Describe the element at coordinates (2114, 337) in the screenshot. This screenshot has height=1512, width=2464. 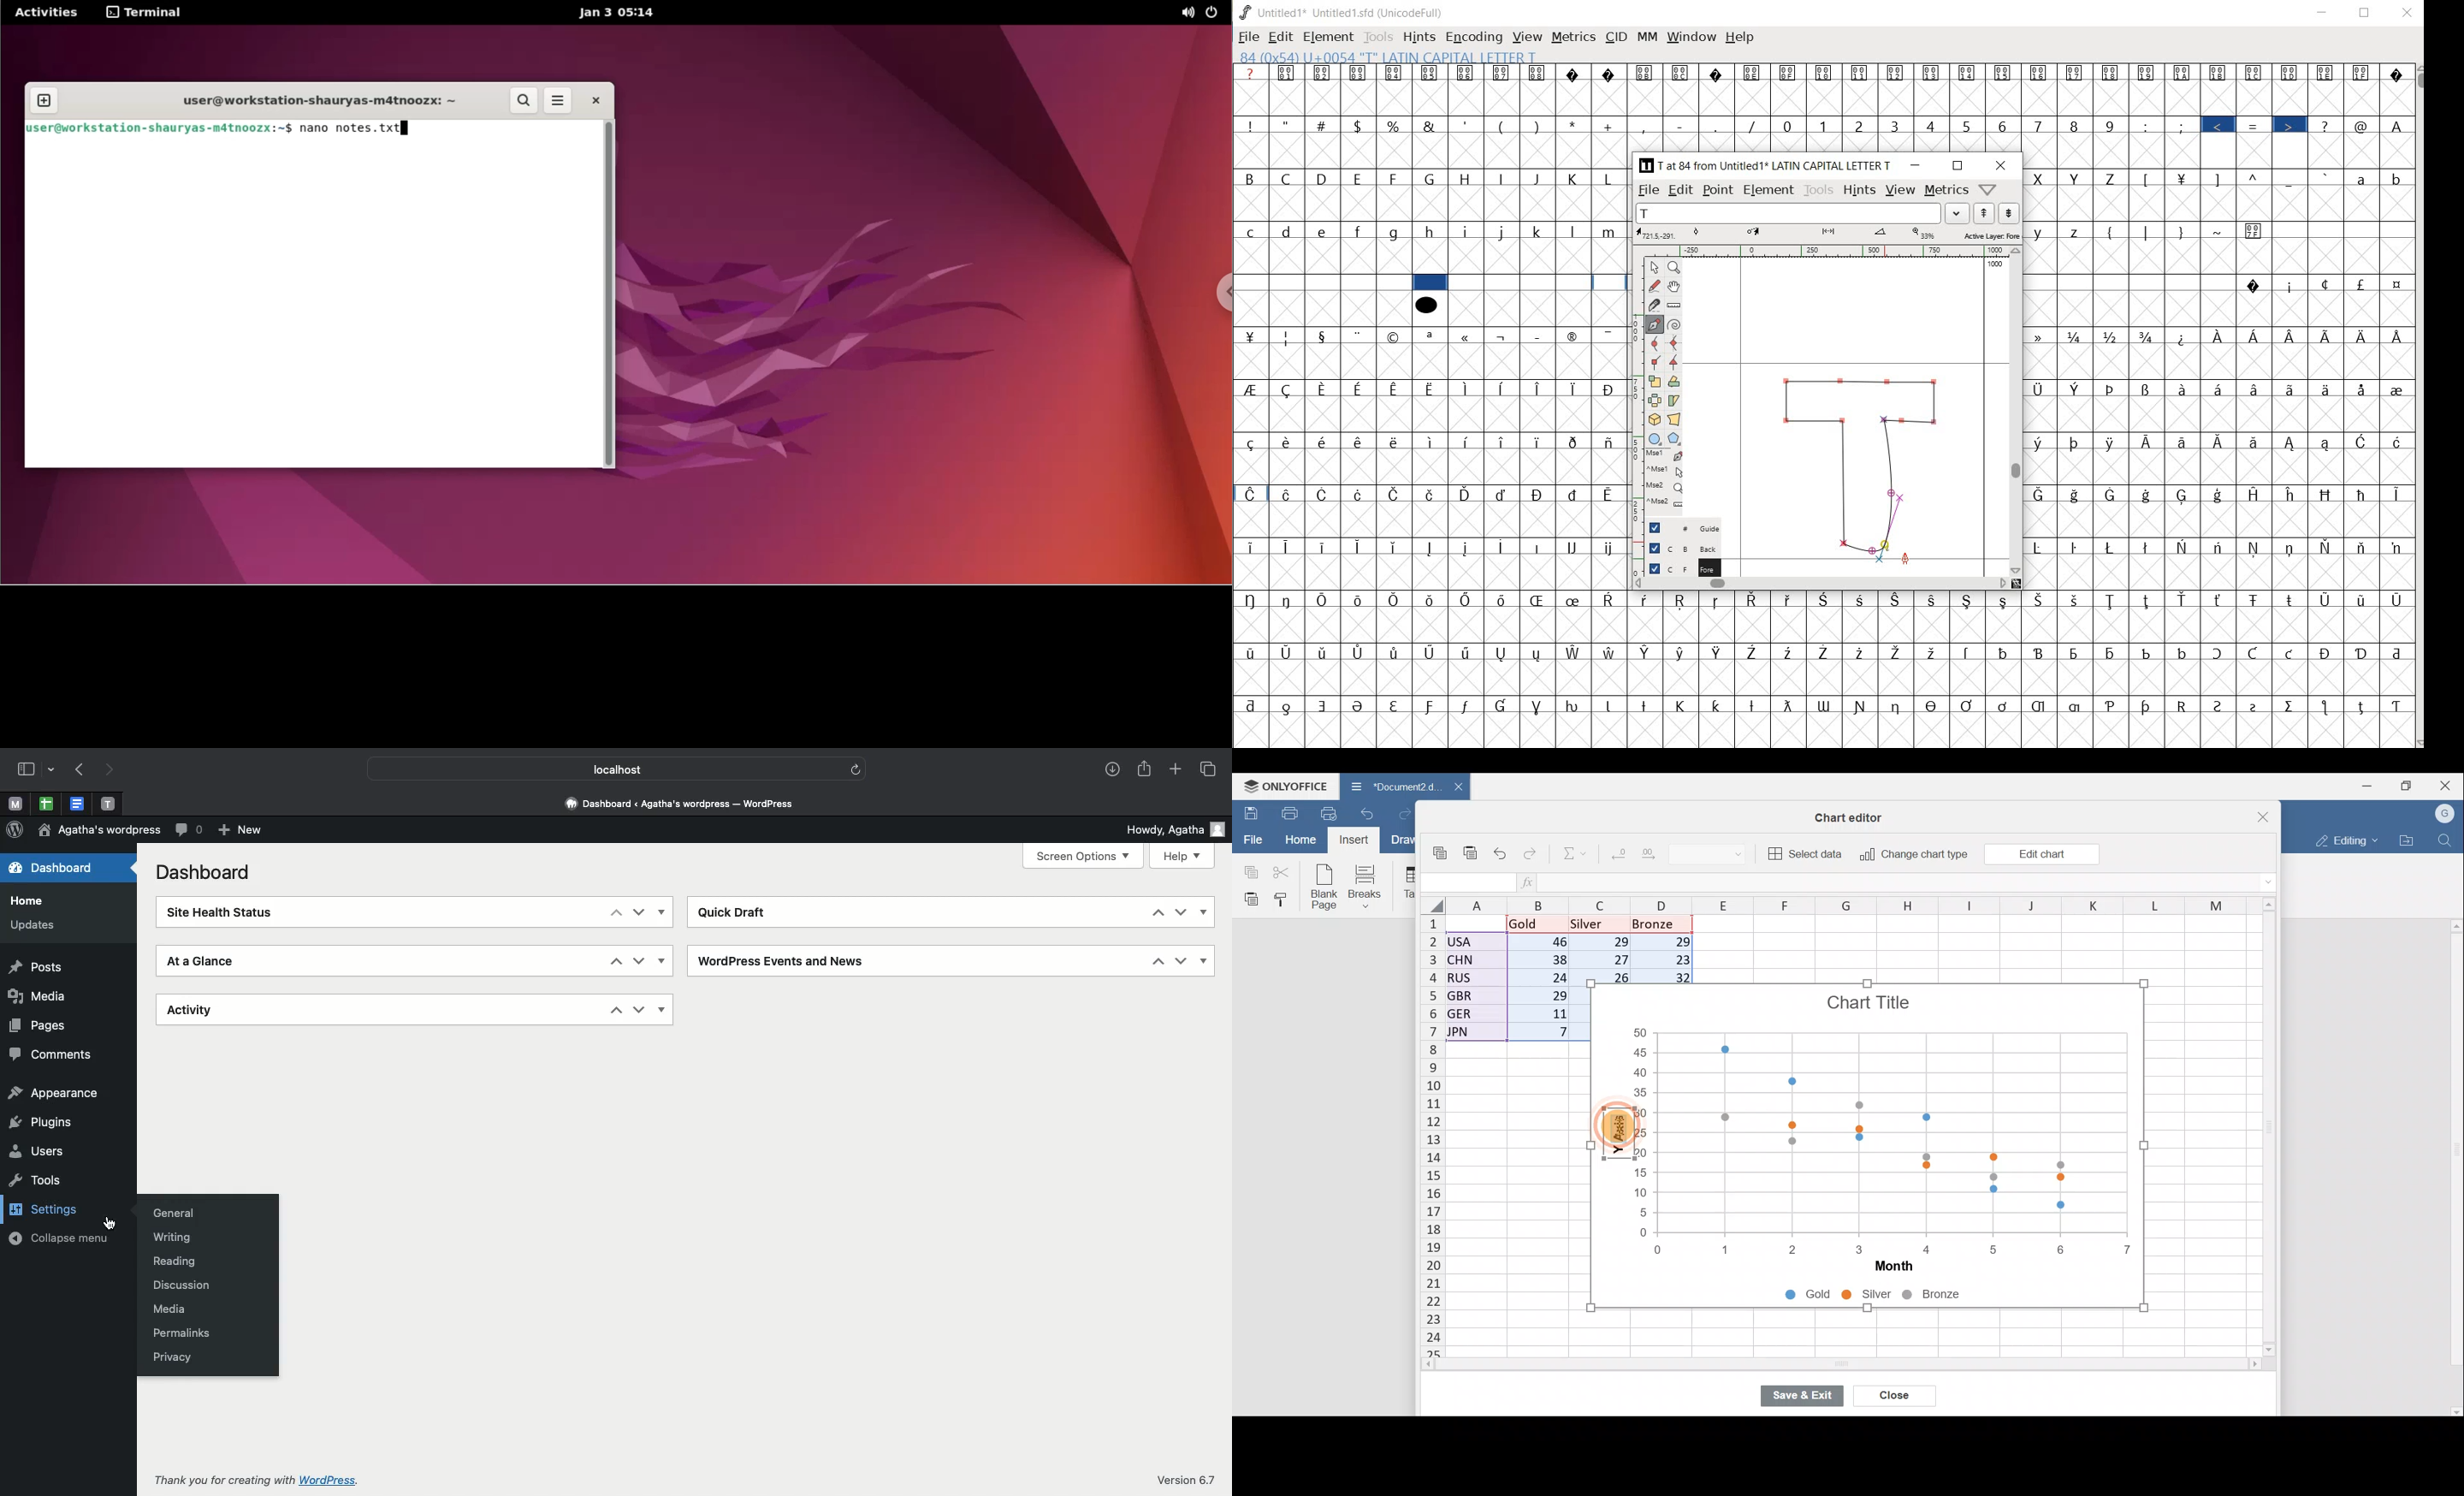
I see `Symbol` at that location.